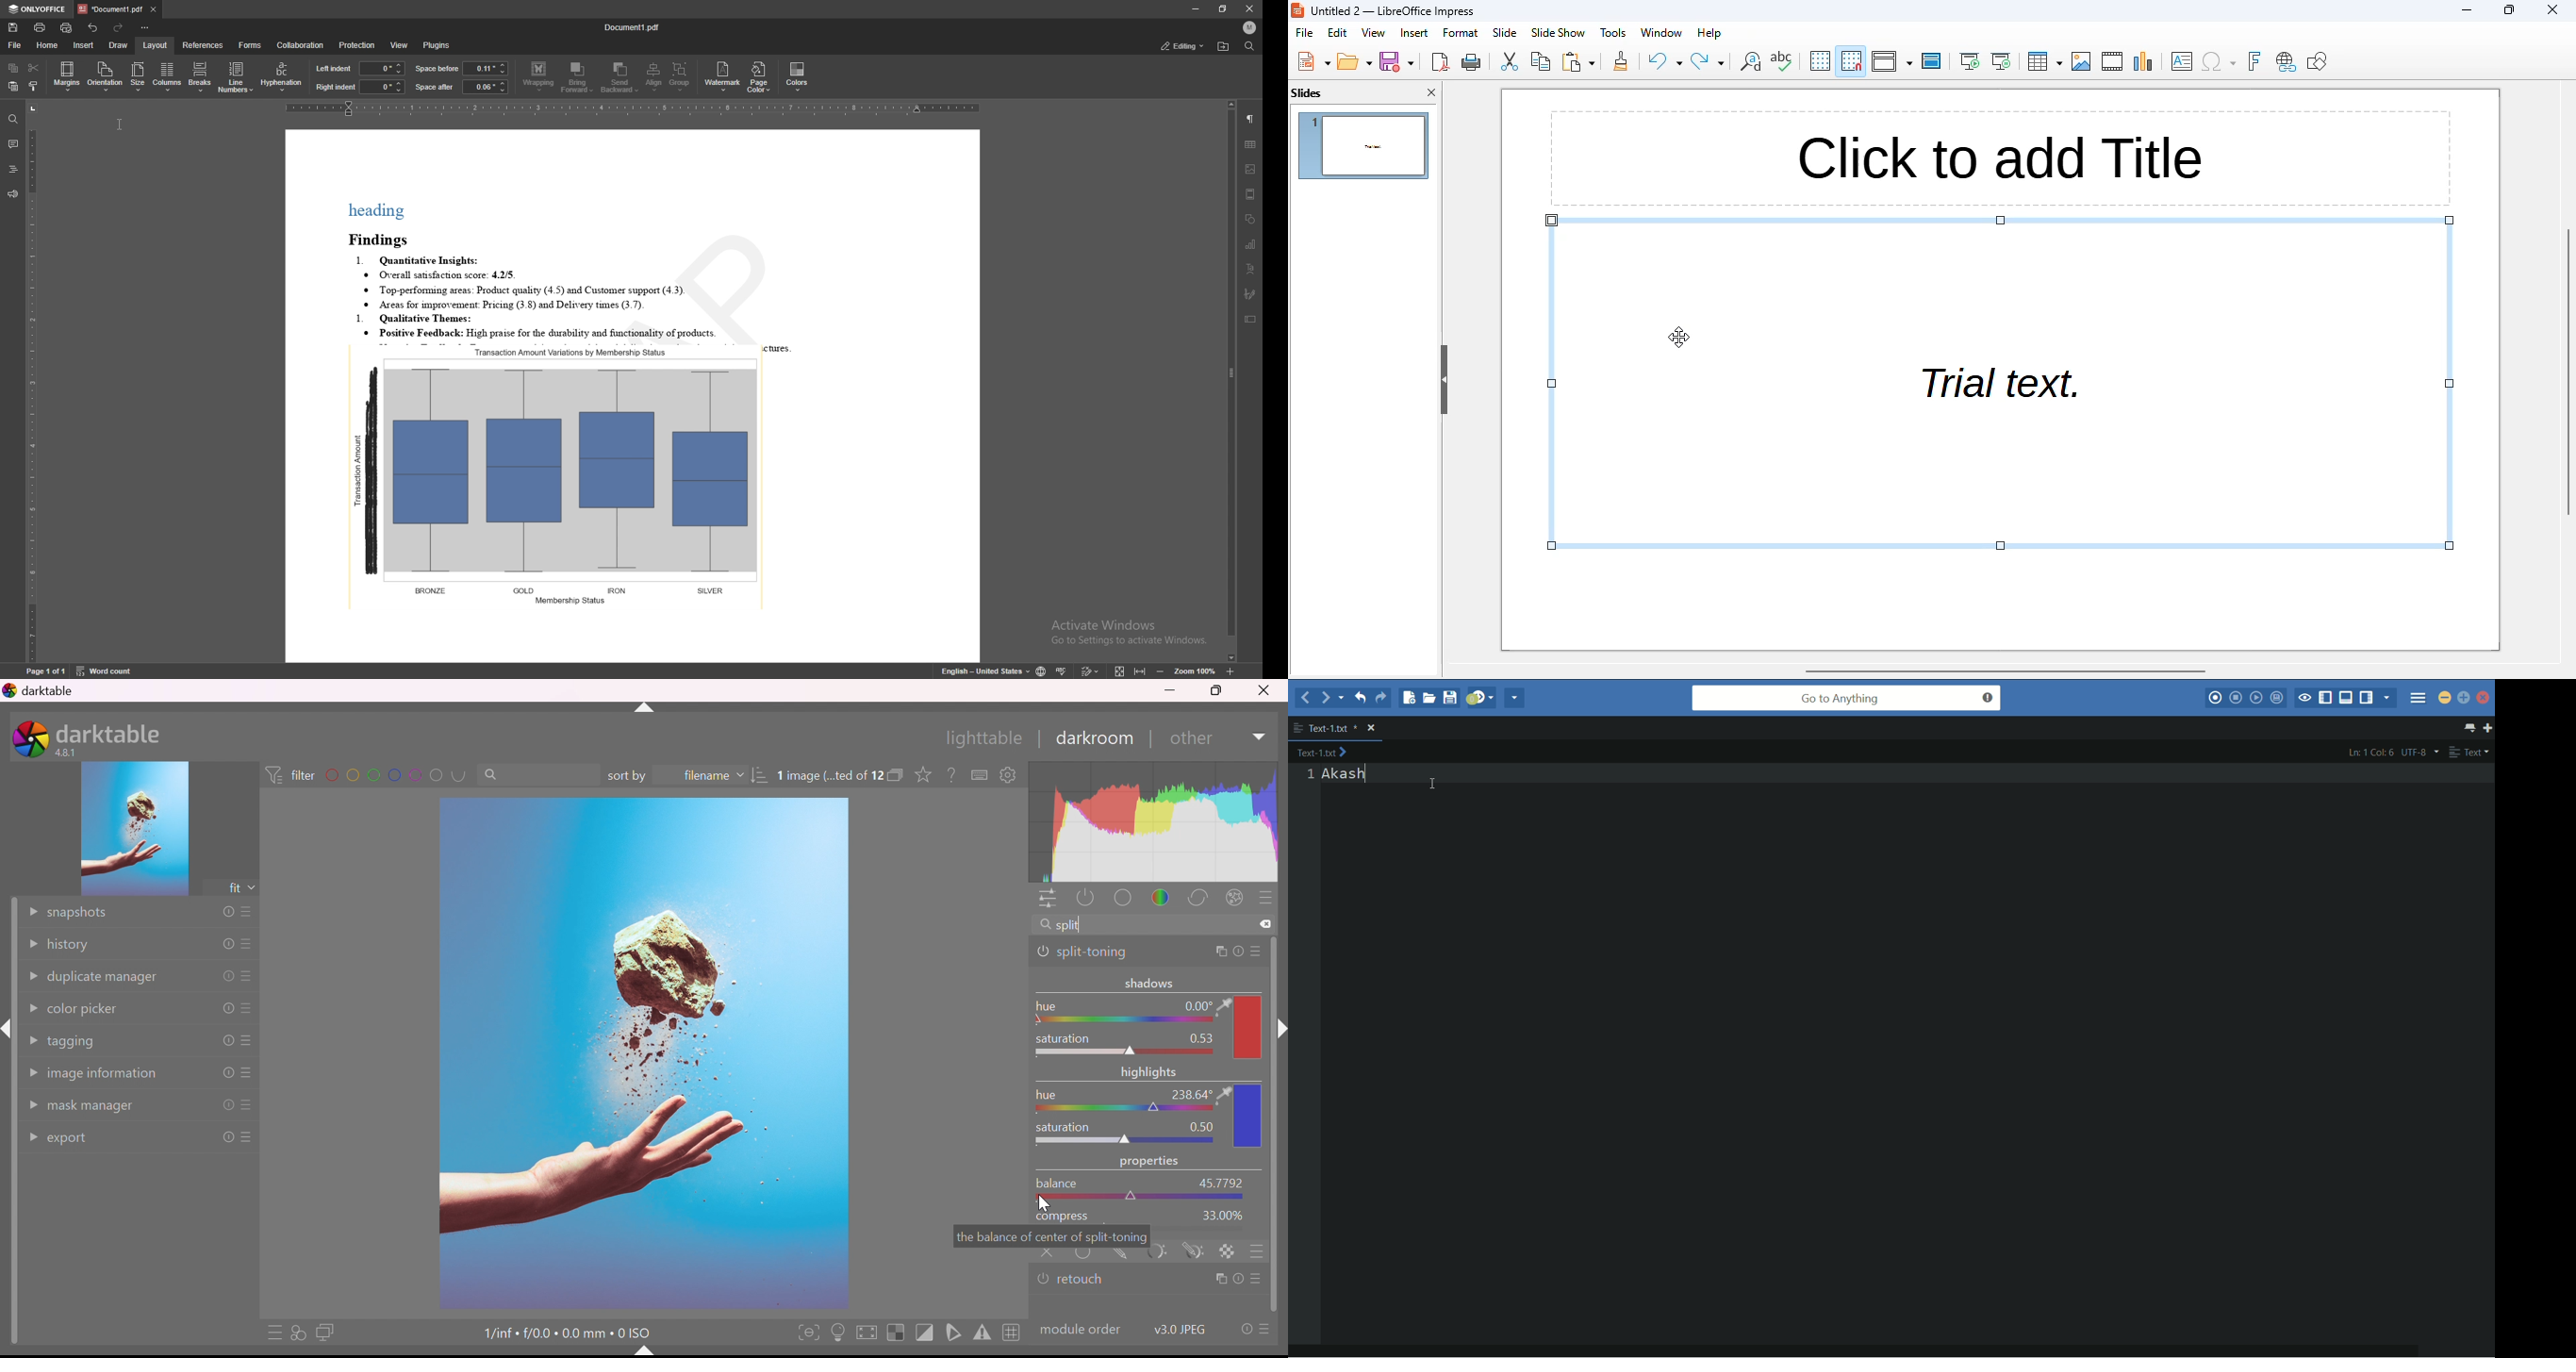 This screenshot has width=2576, height=1372. Describe the element at coordinates (248, 1106) in the screenshot. I see `presets` at that location.